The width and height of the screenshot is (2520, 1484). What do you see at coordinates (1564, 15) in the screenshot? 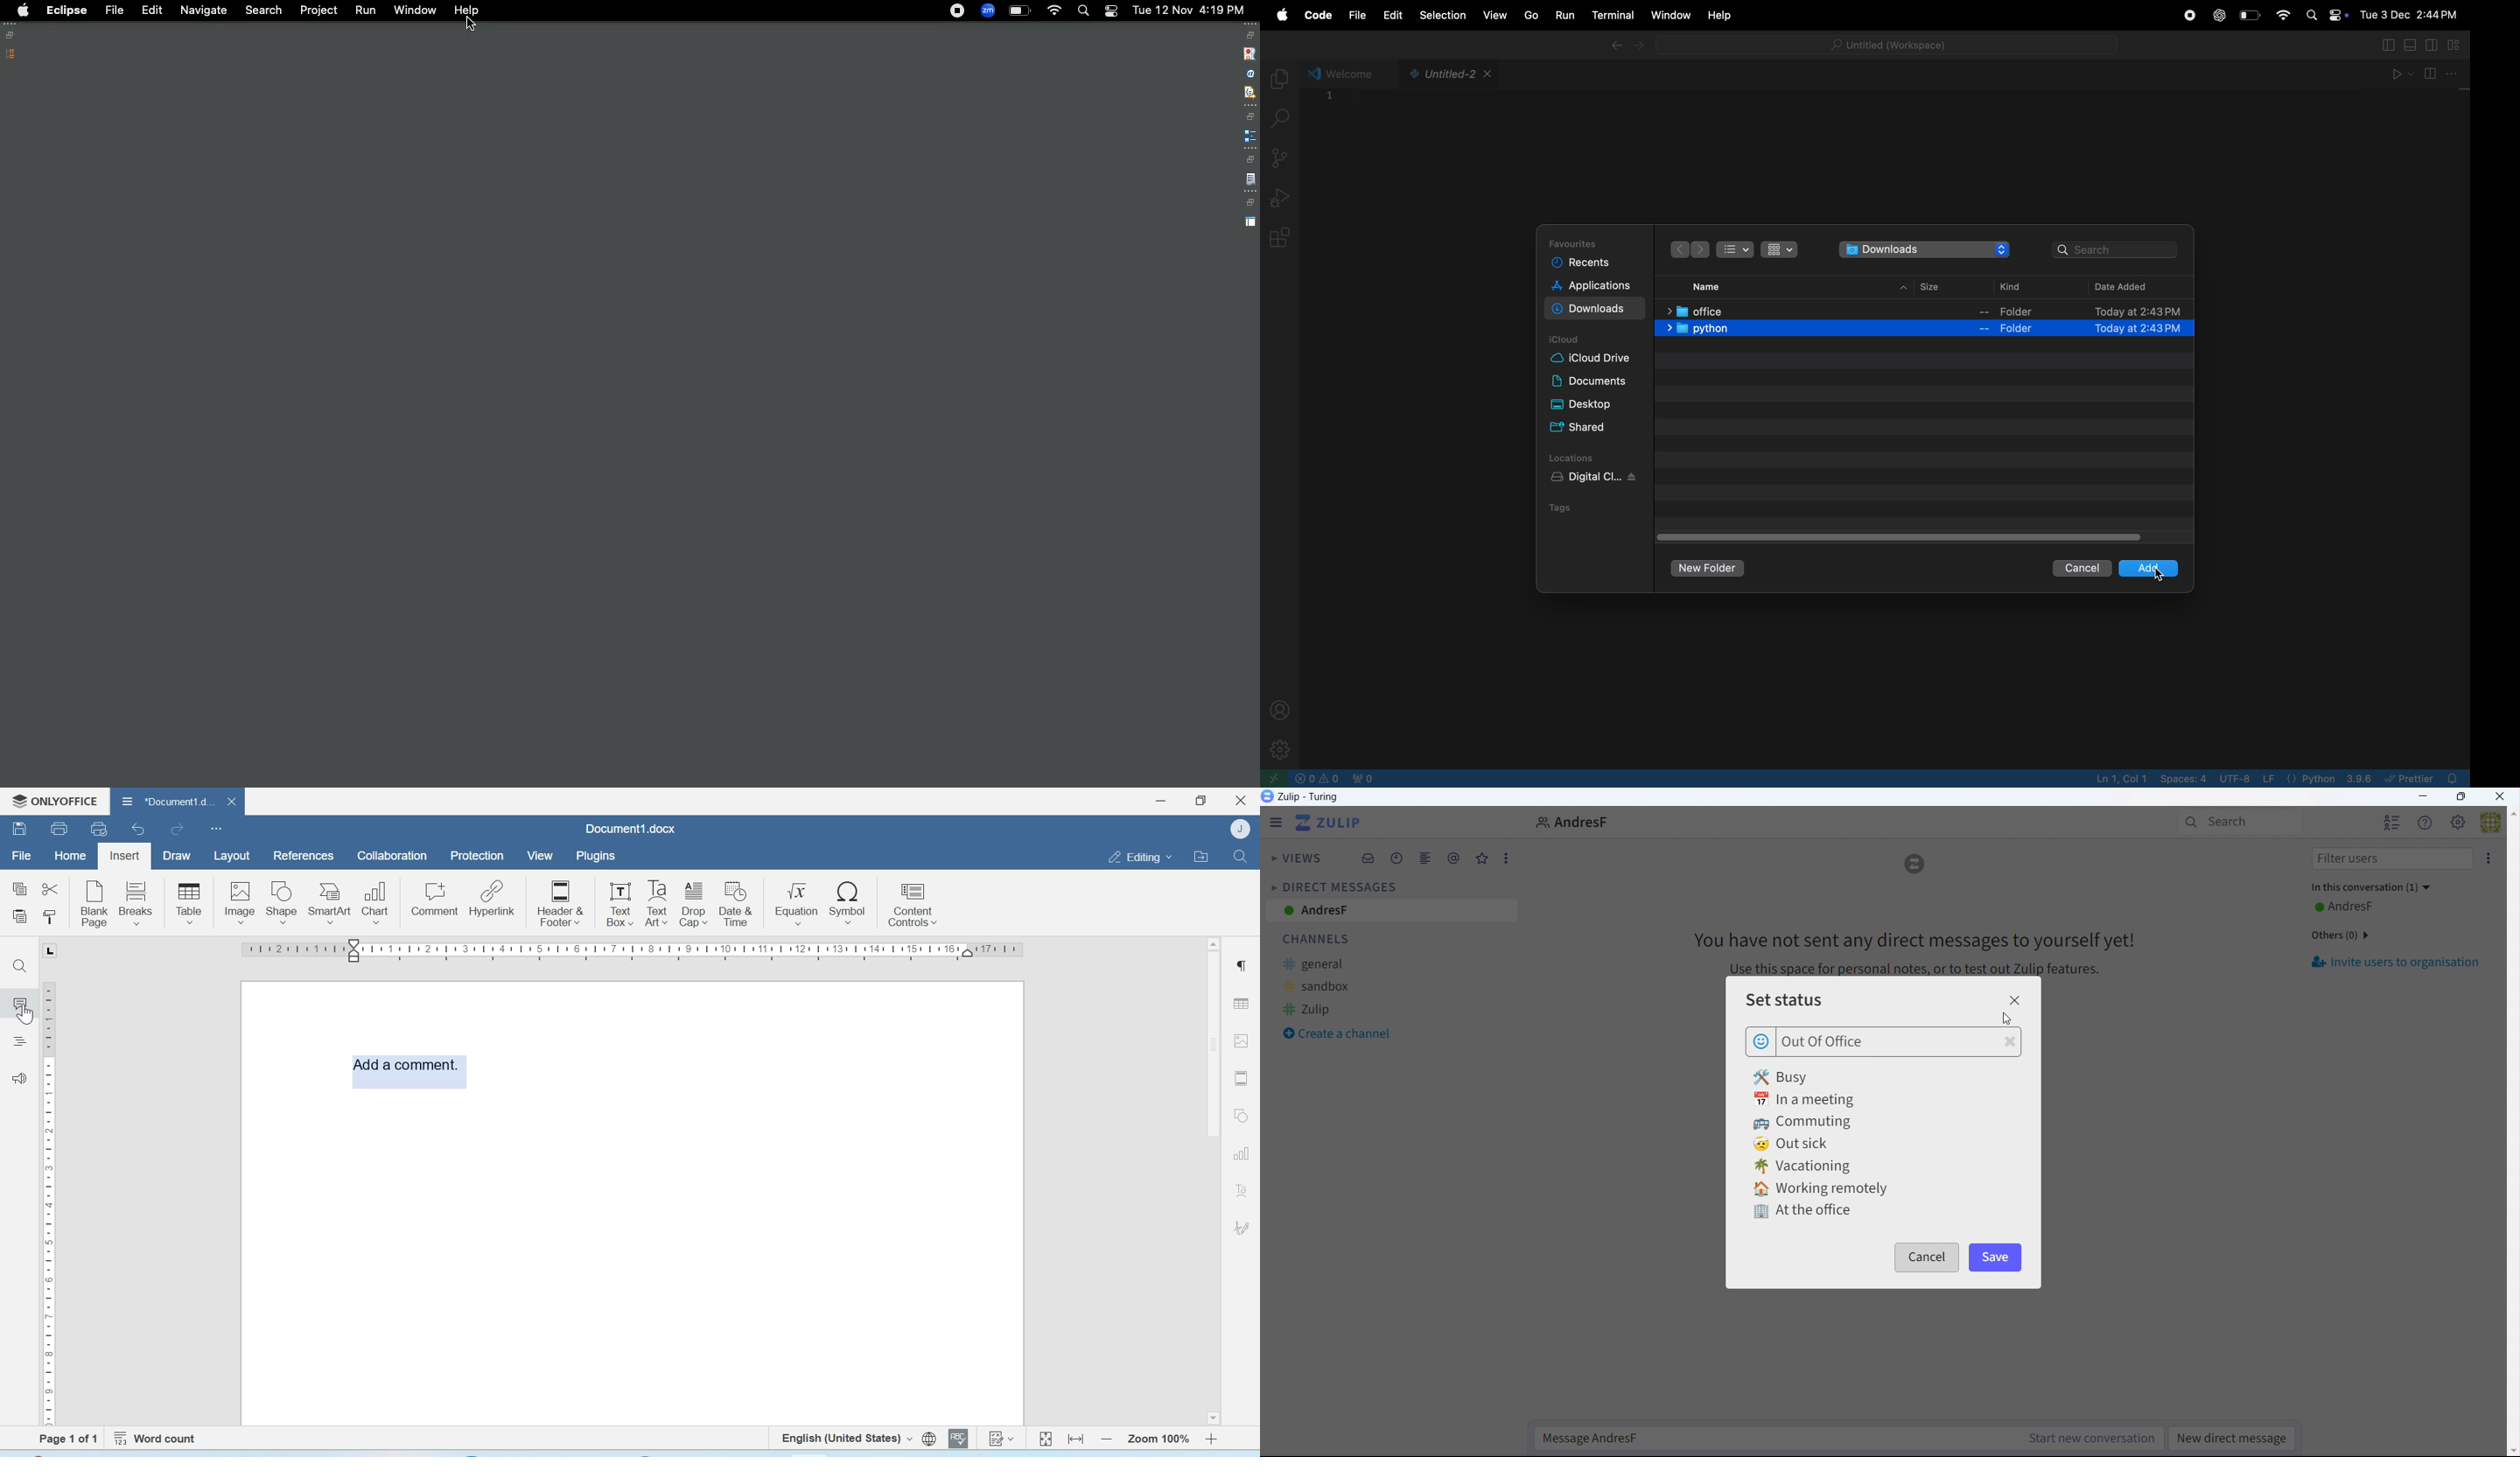
I see `run` at bounding box center [1564, 15].